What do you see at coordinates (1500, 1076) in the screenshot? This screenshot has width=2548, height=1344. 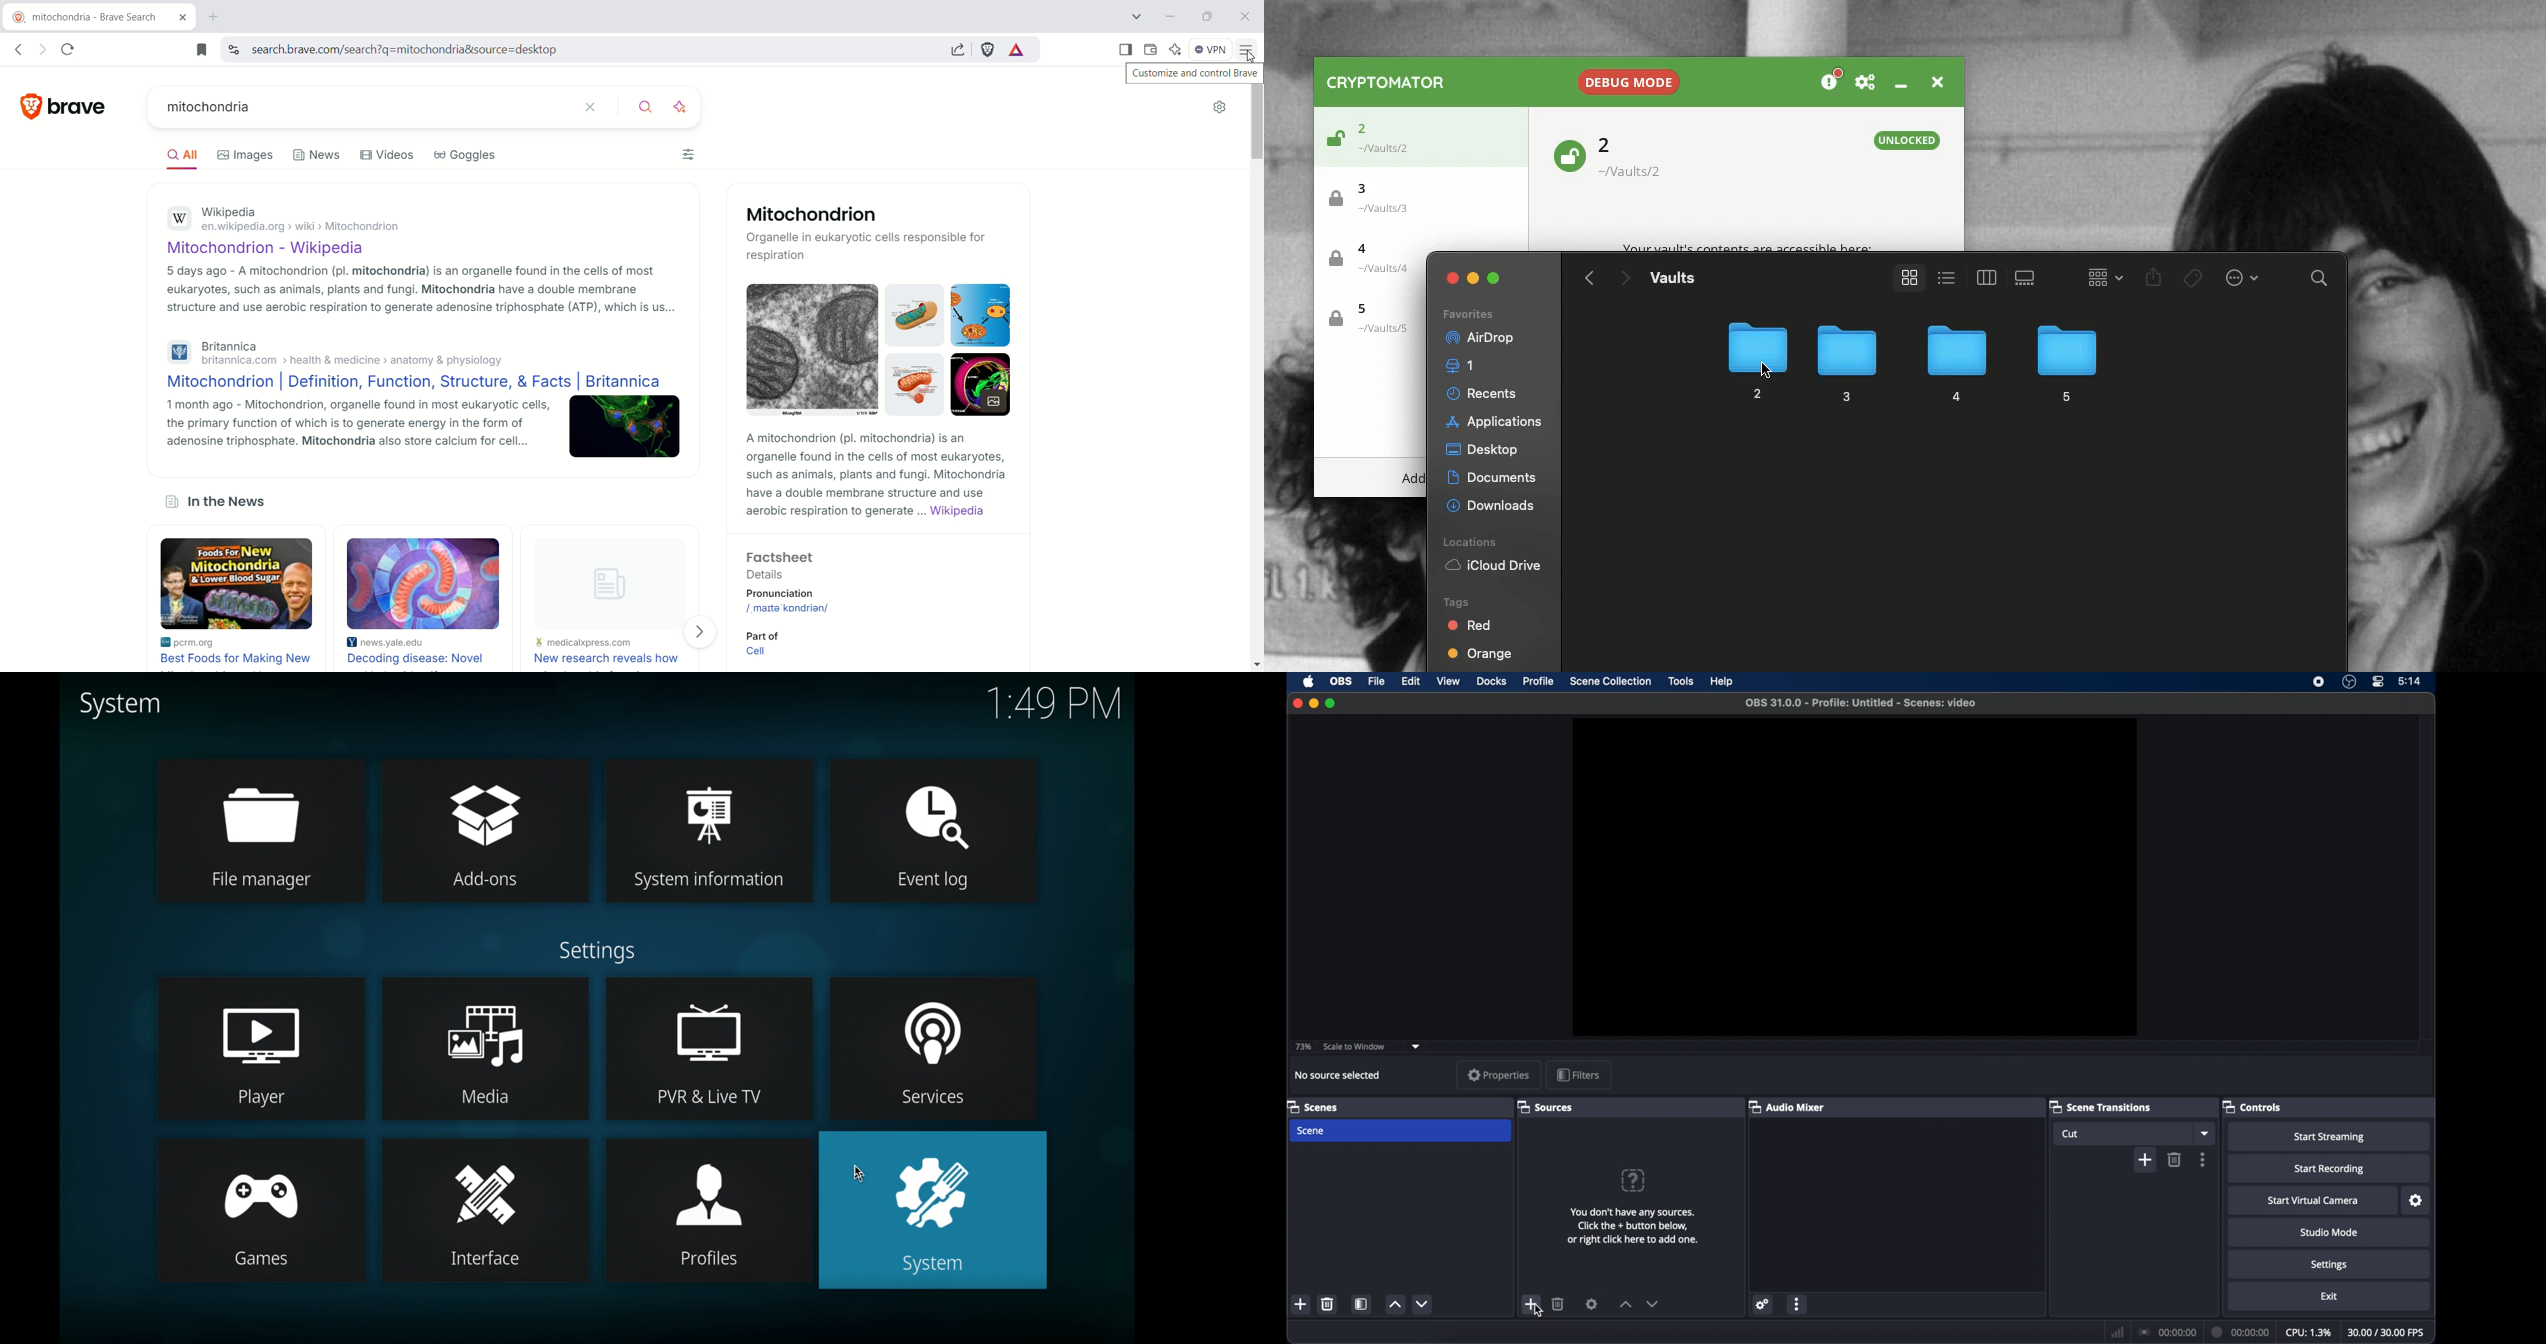 I see `properties` at bounding box center [1500, 1076].